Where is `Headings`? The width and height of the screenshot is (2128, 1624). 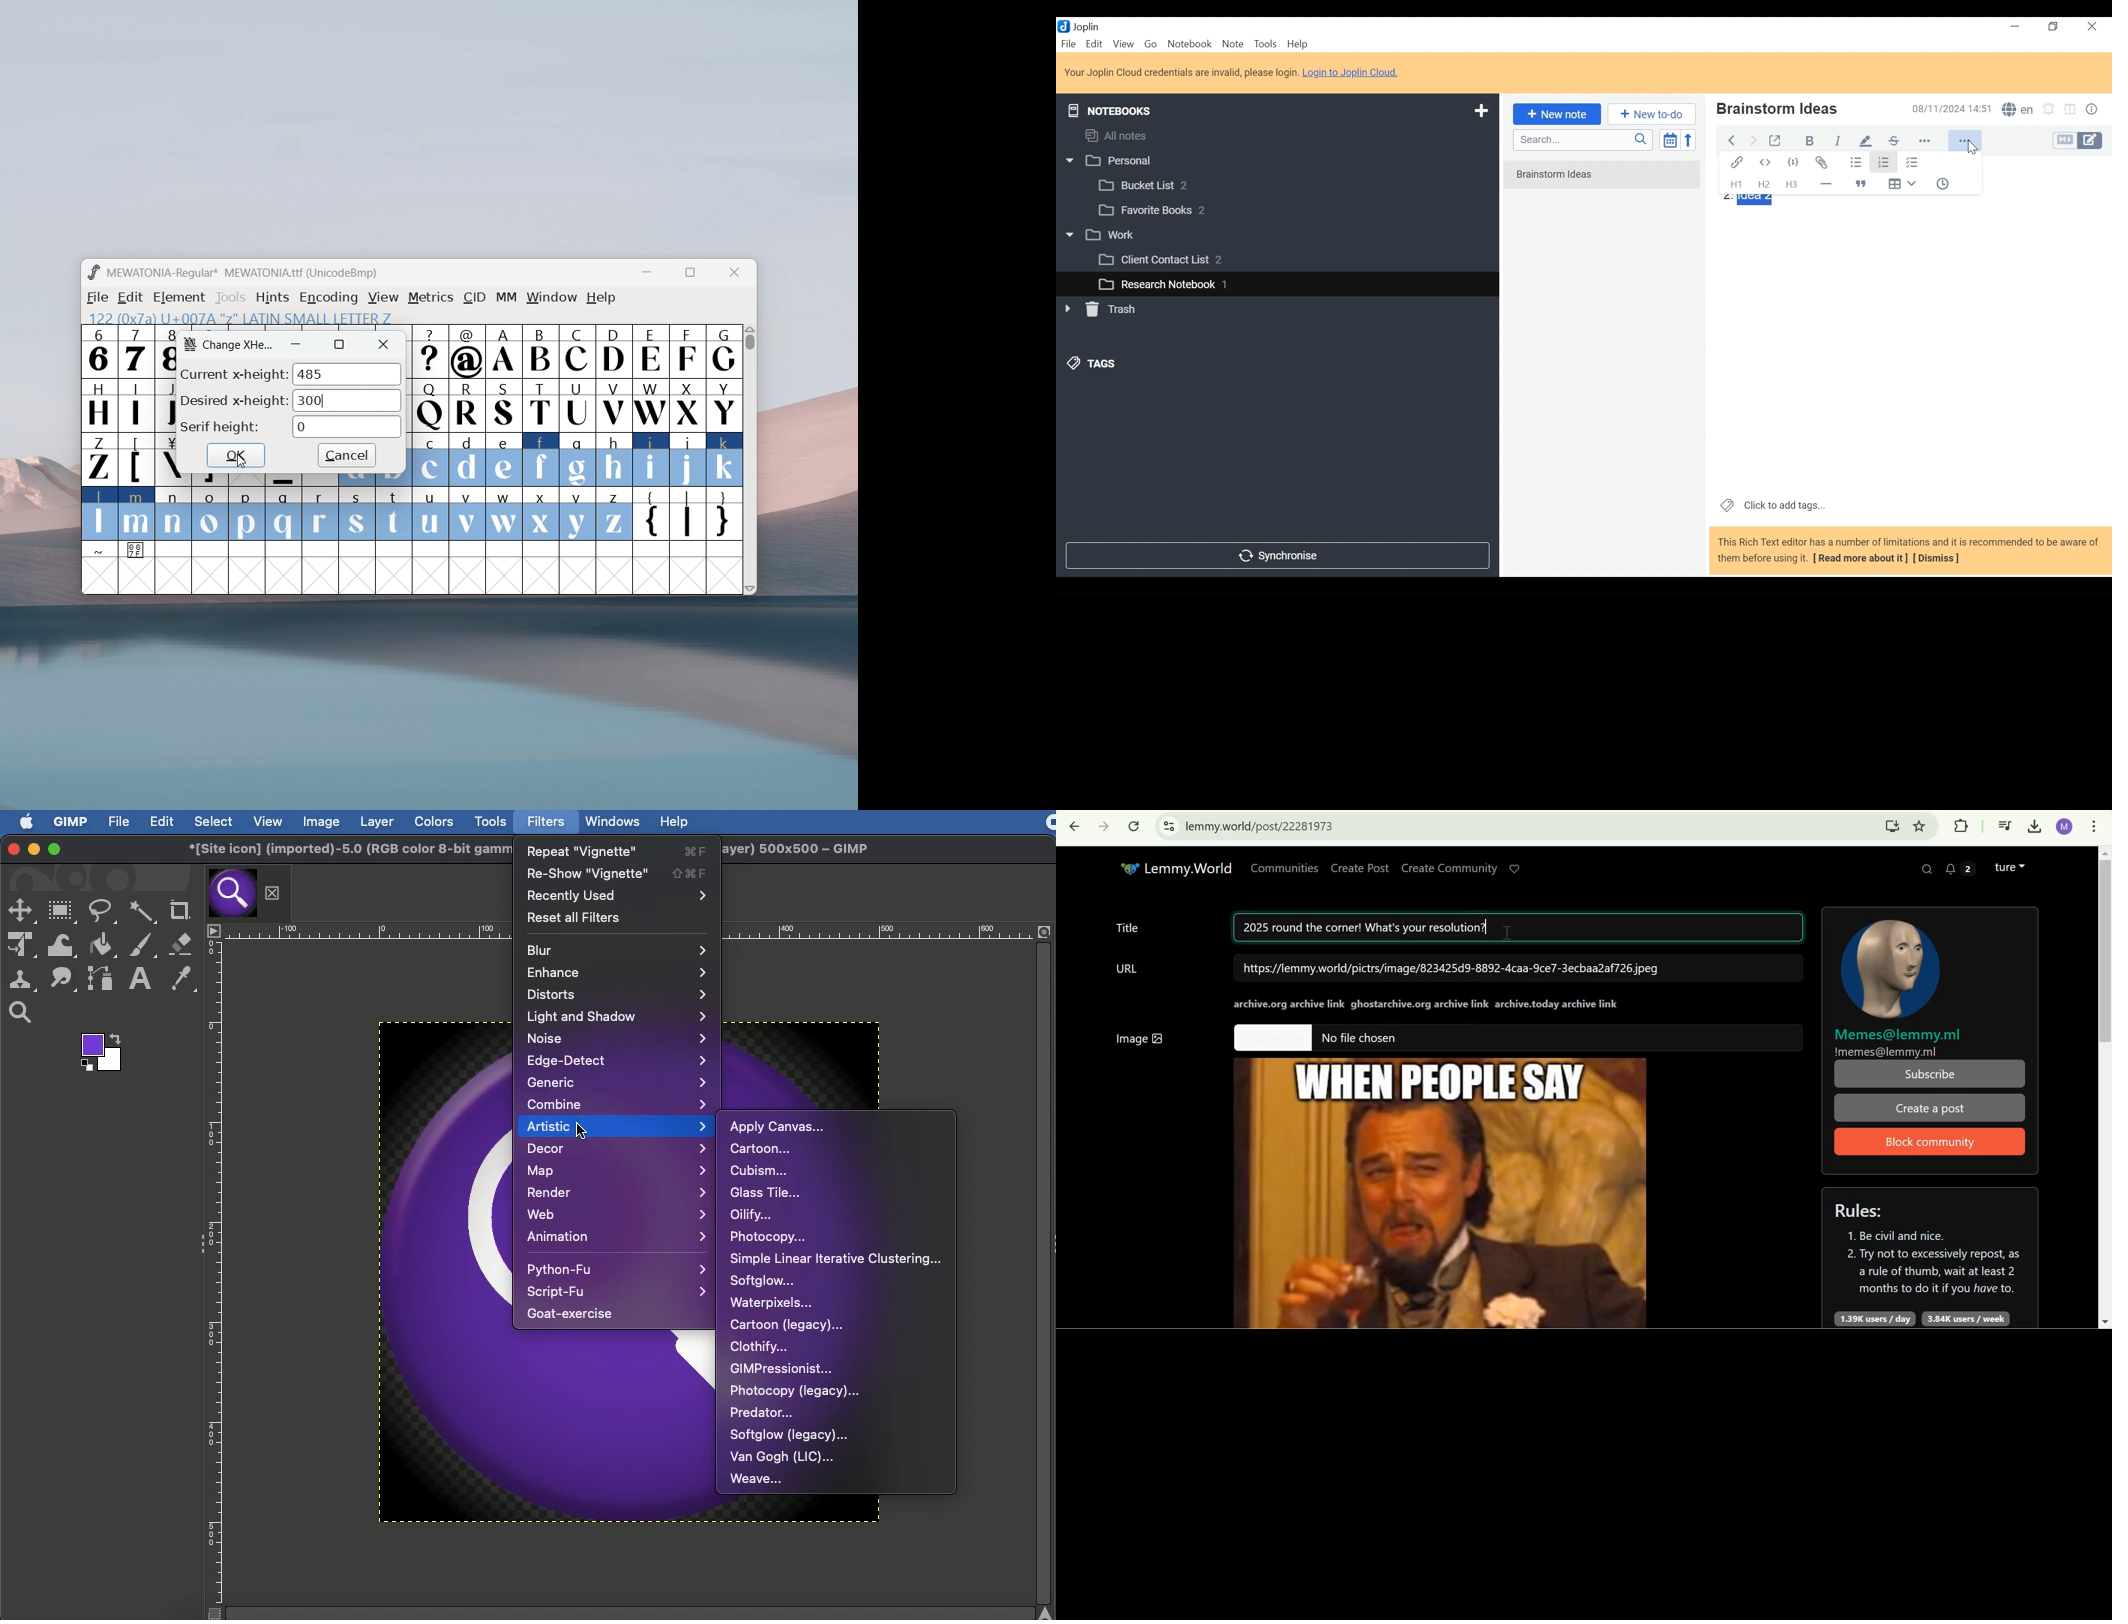 Headings is located at coordinates (1768, 185).